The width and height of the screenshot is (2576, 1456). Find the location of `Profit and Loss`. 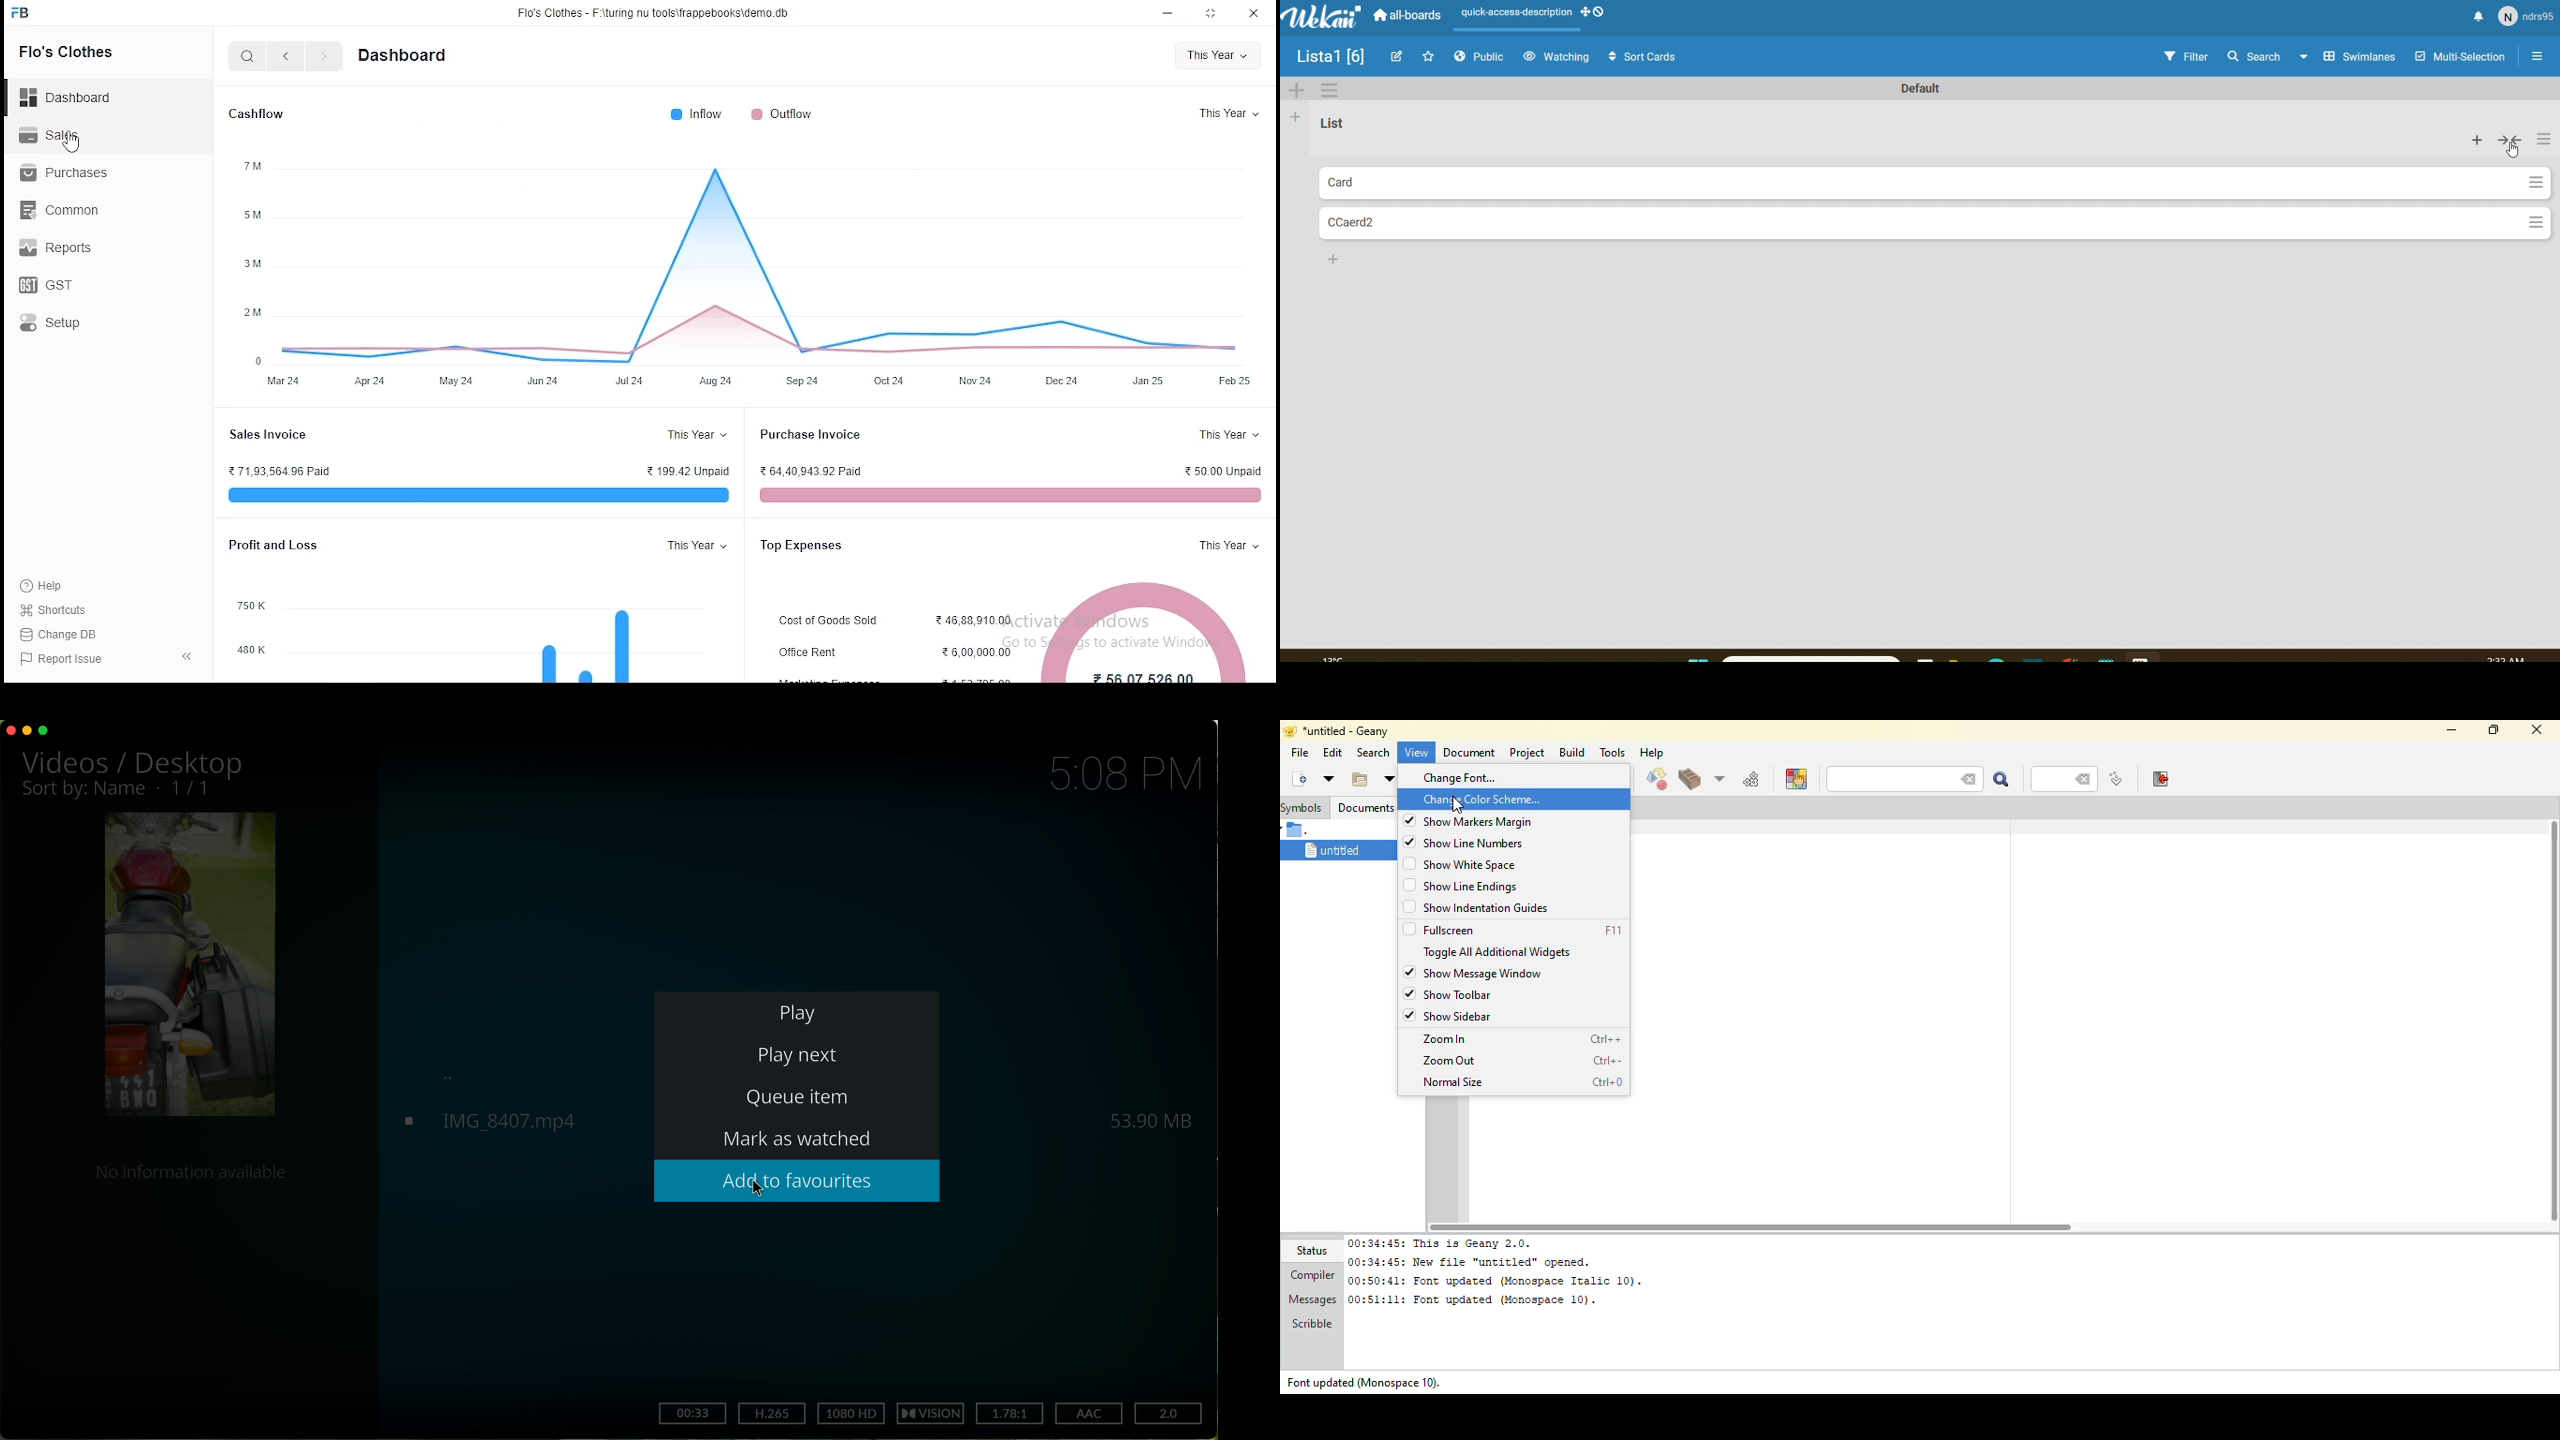

Profit and Loss is located at coordinates (271, 544).